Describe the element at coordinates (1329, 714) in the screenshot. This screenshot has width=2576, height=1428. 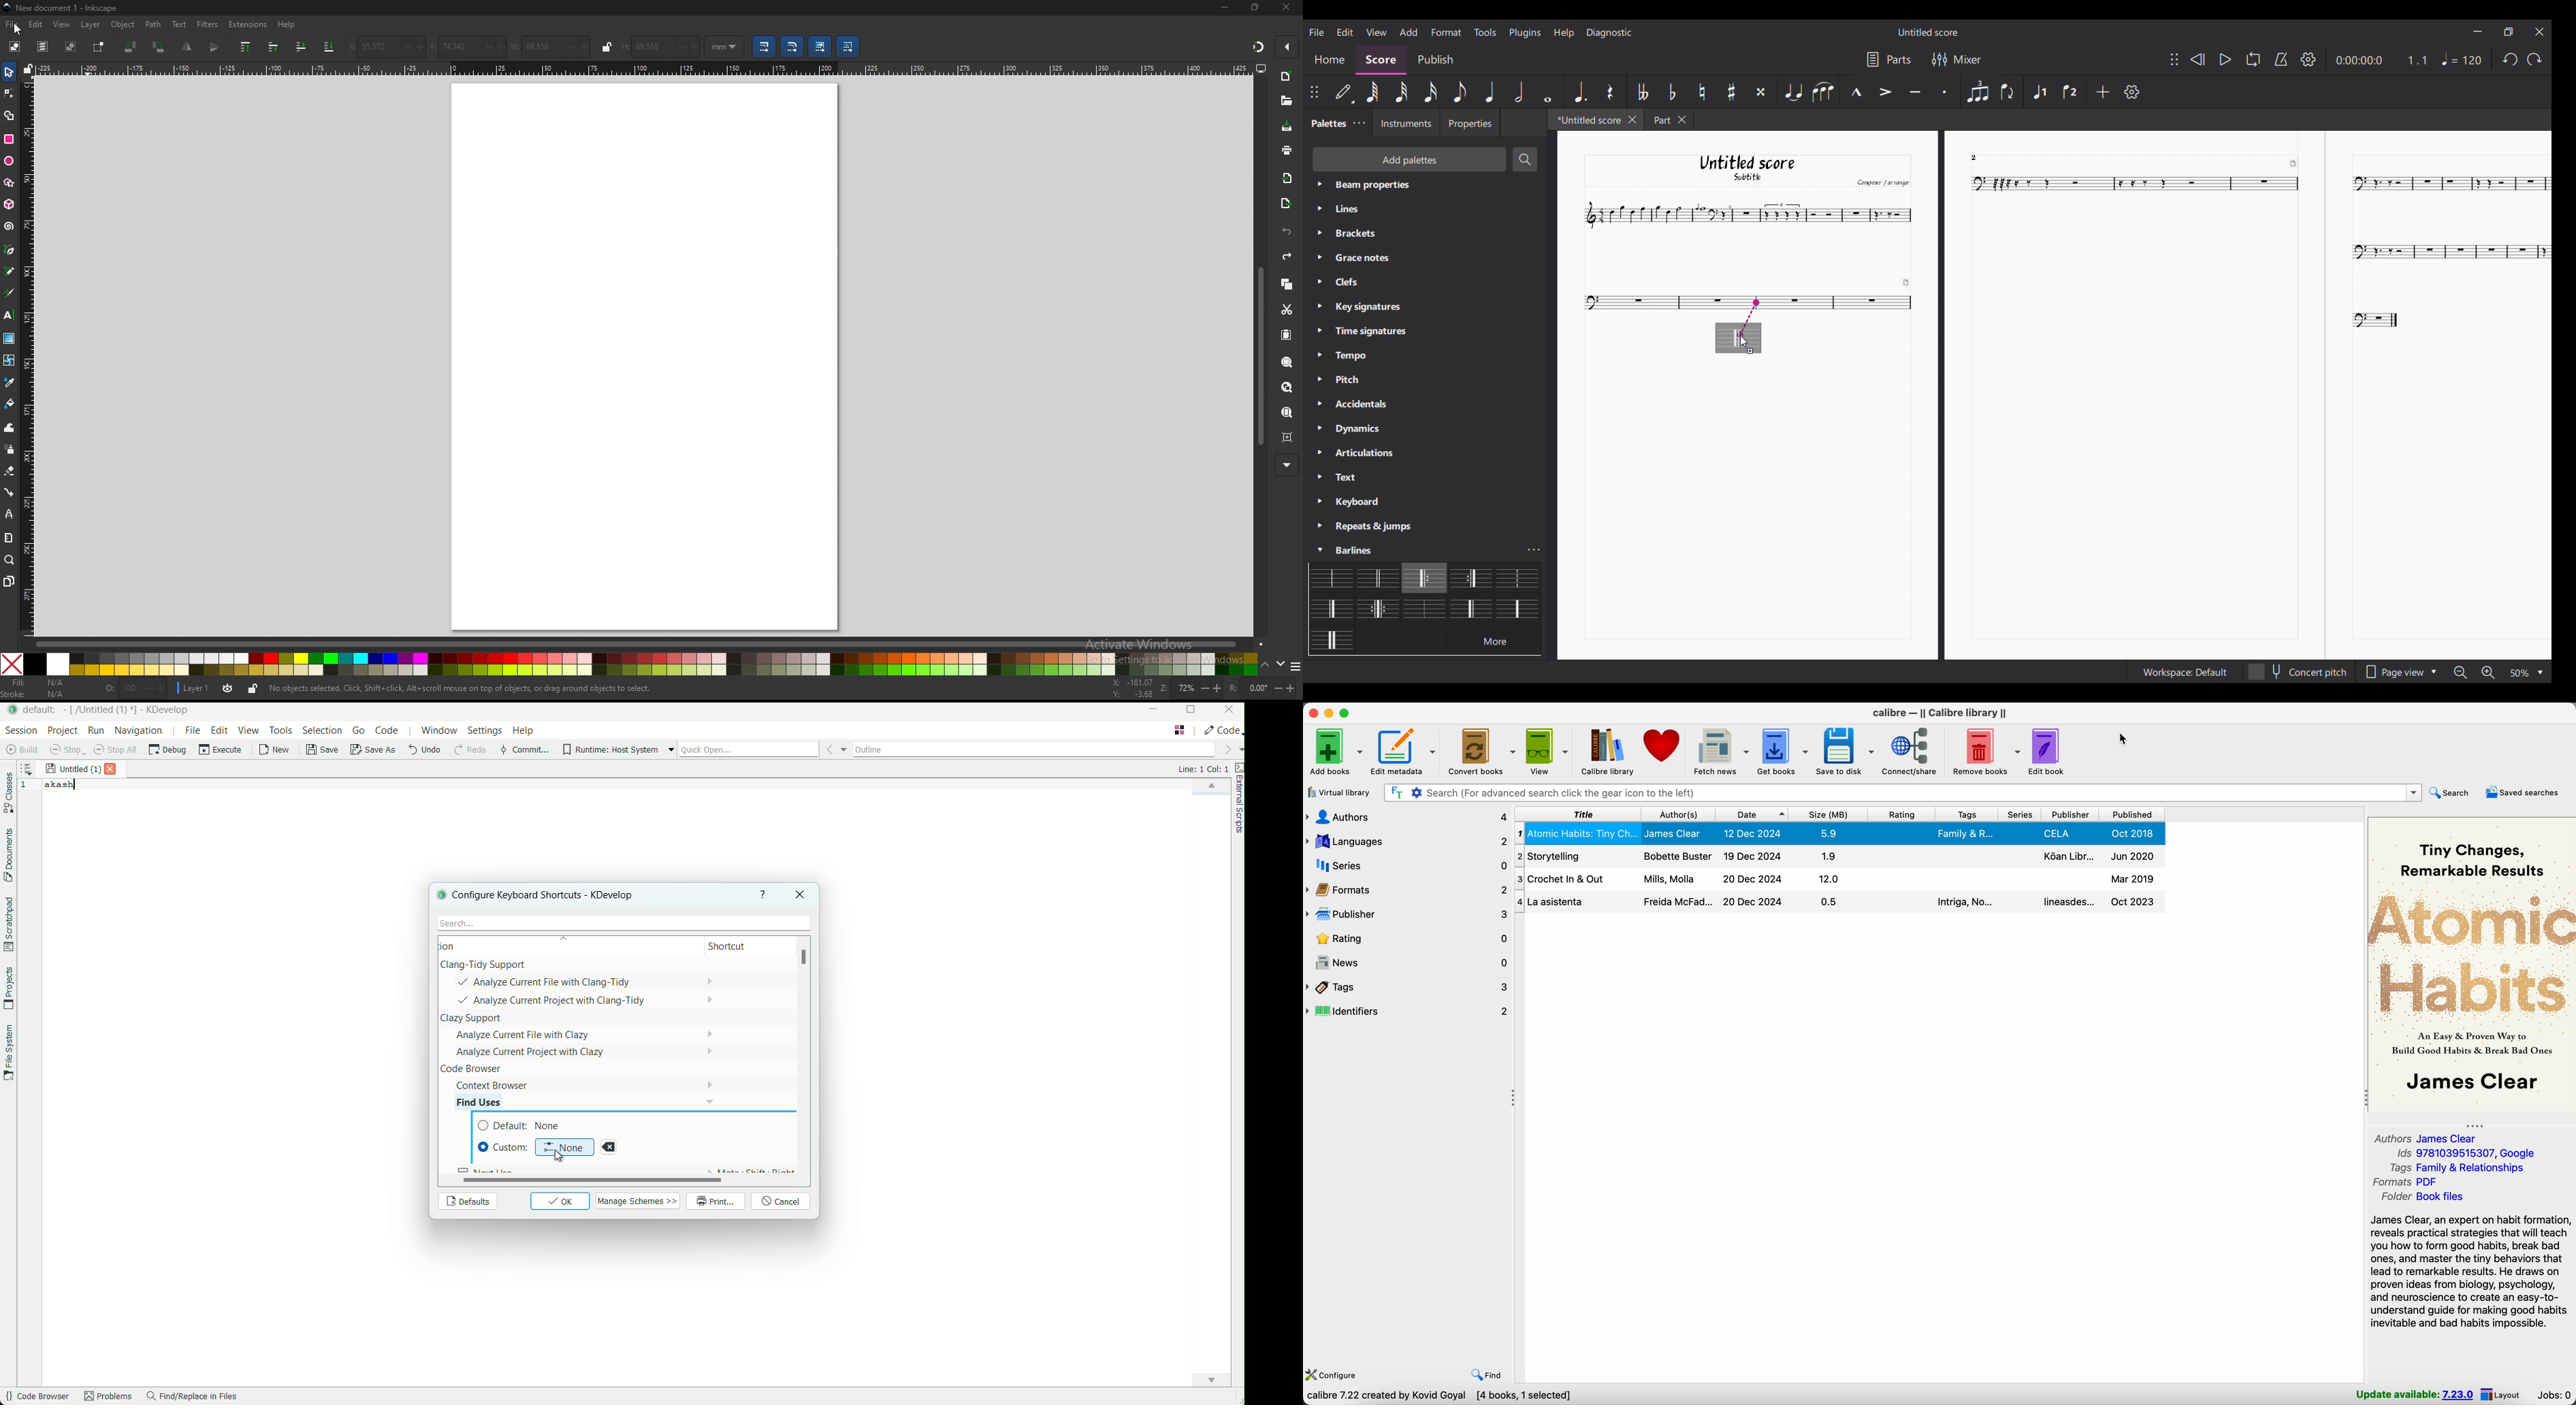
I see `minimize calibre` at that location.